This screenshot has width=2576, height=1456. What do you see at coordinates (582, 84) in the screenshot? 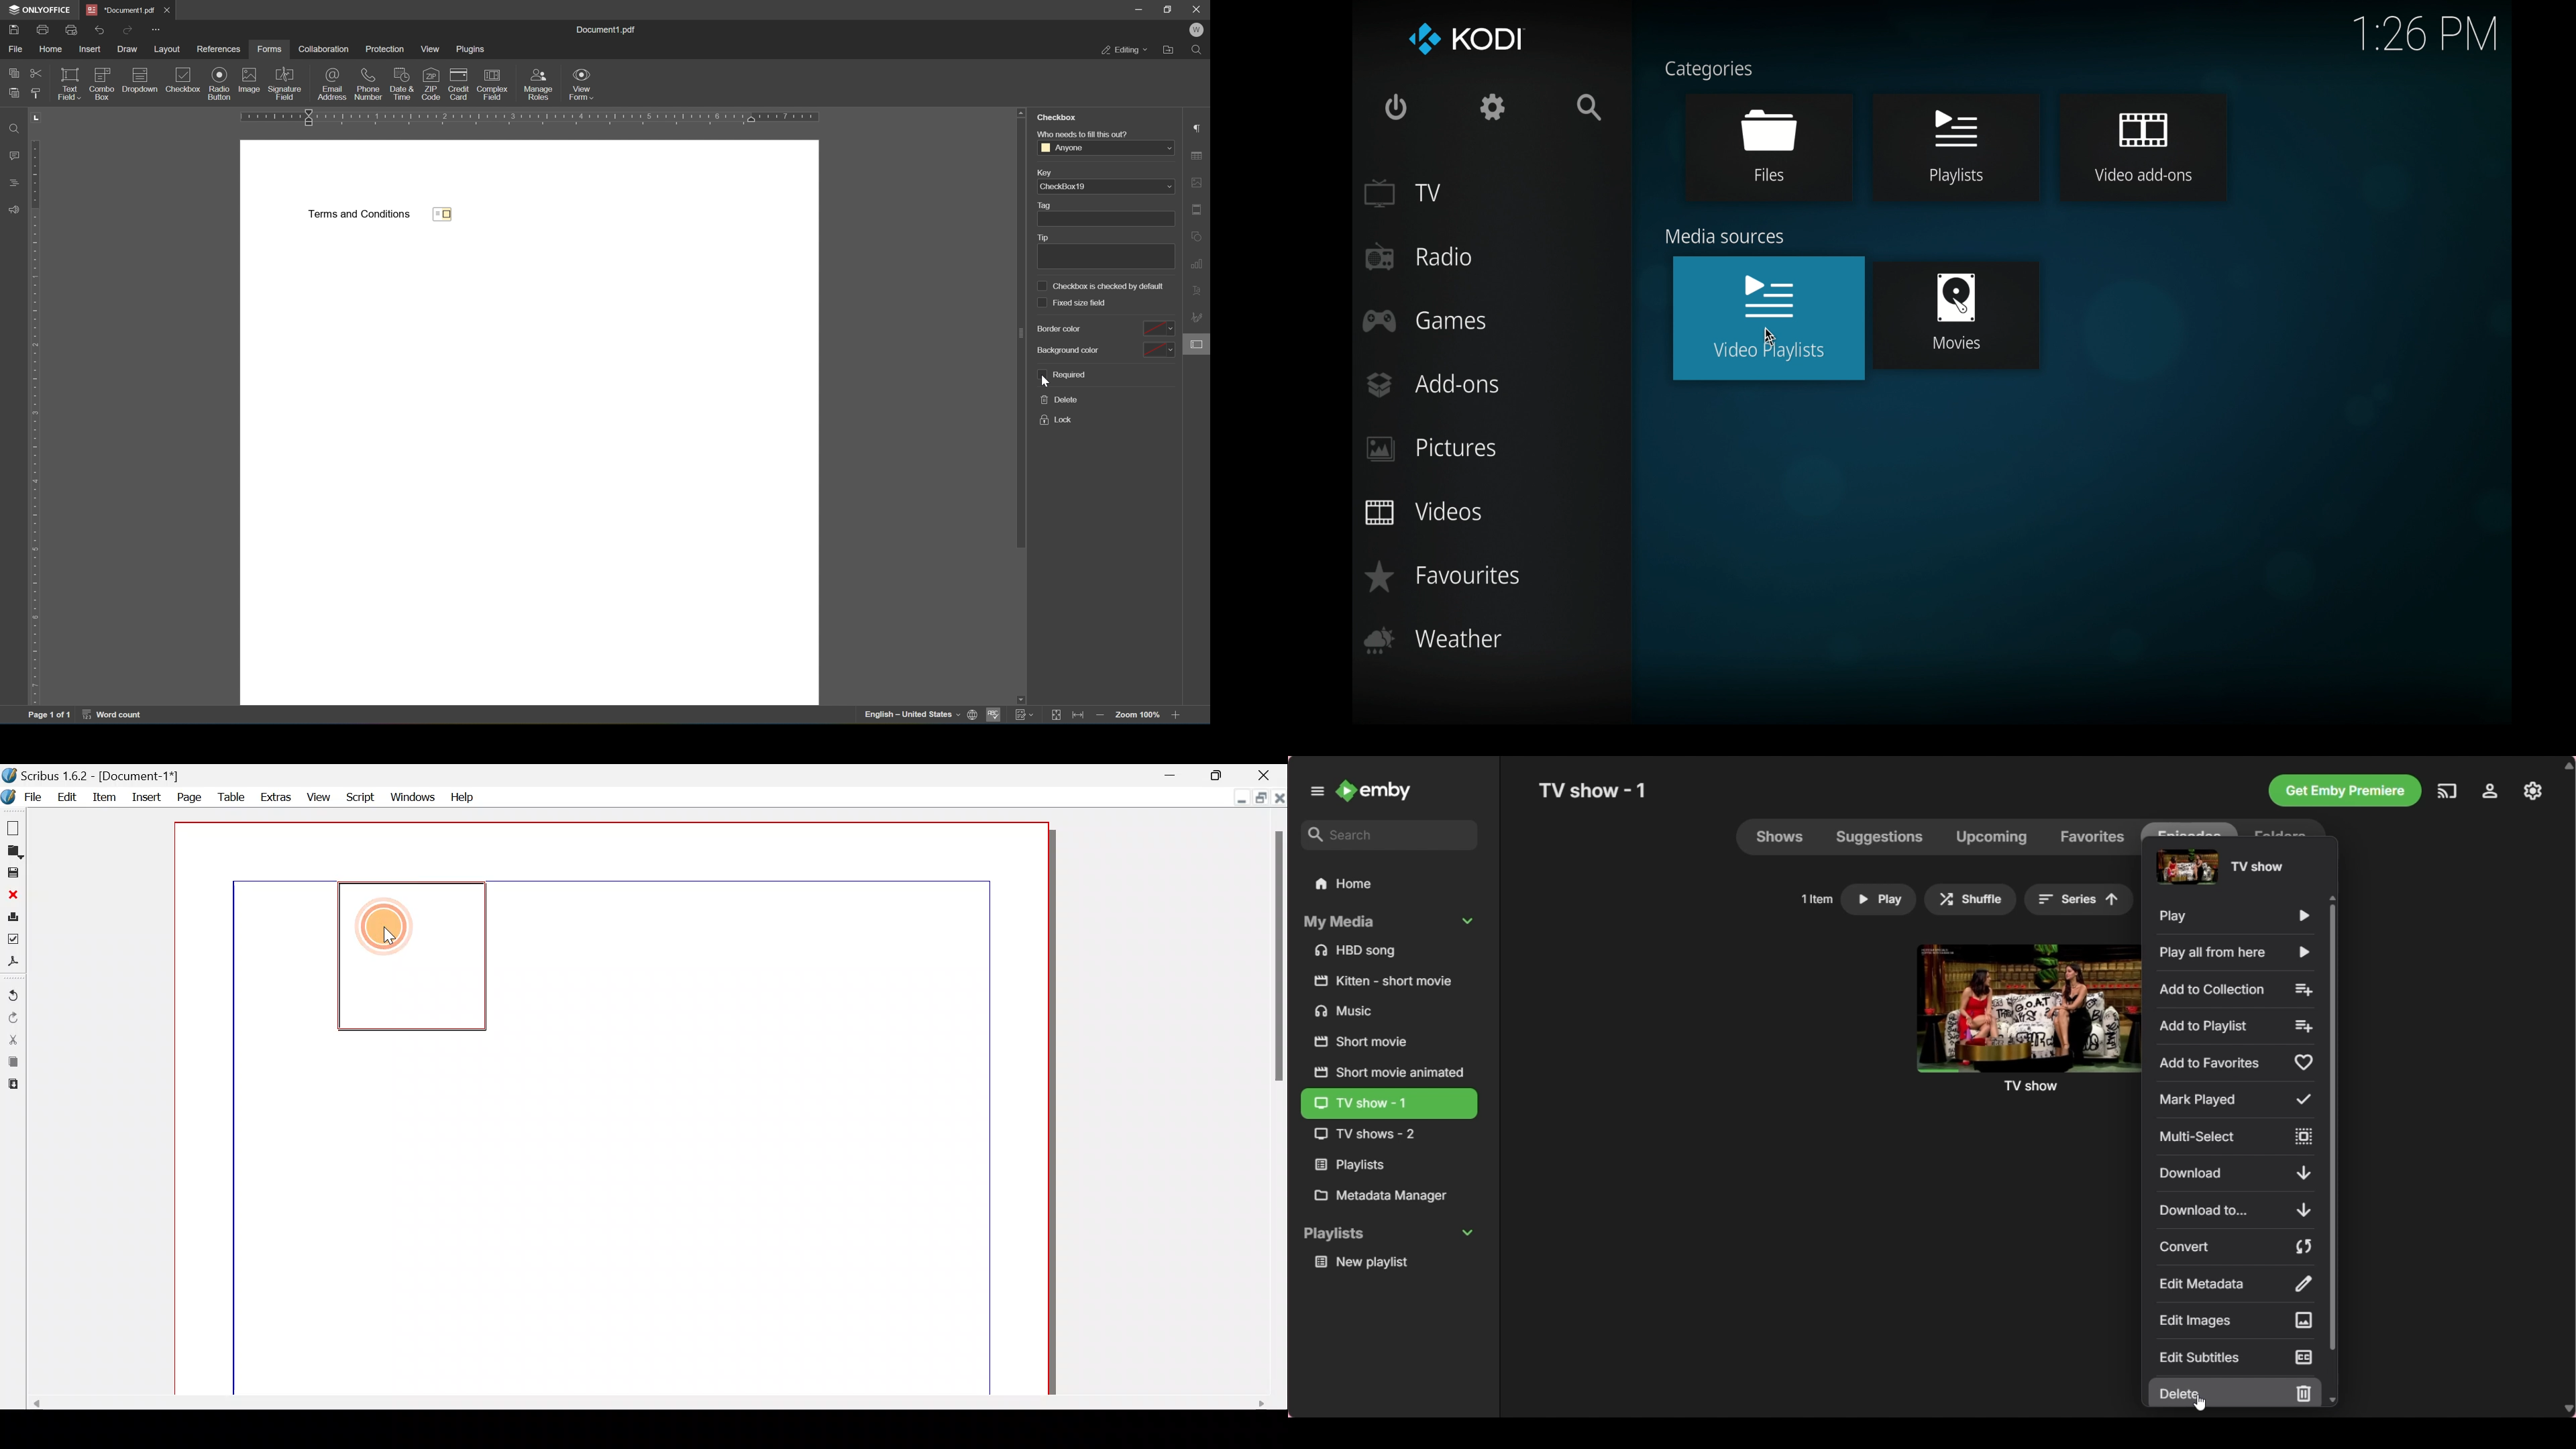
I see `view form` at bounding box center [582, 84].